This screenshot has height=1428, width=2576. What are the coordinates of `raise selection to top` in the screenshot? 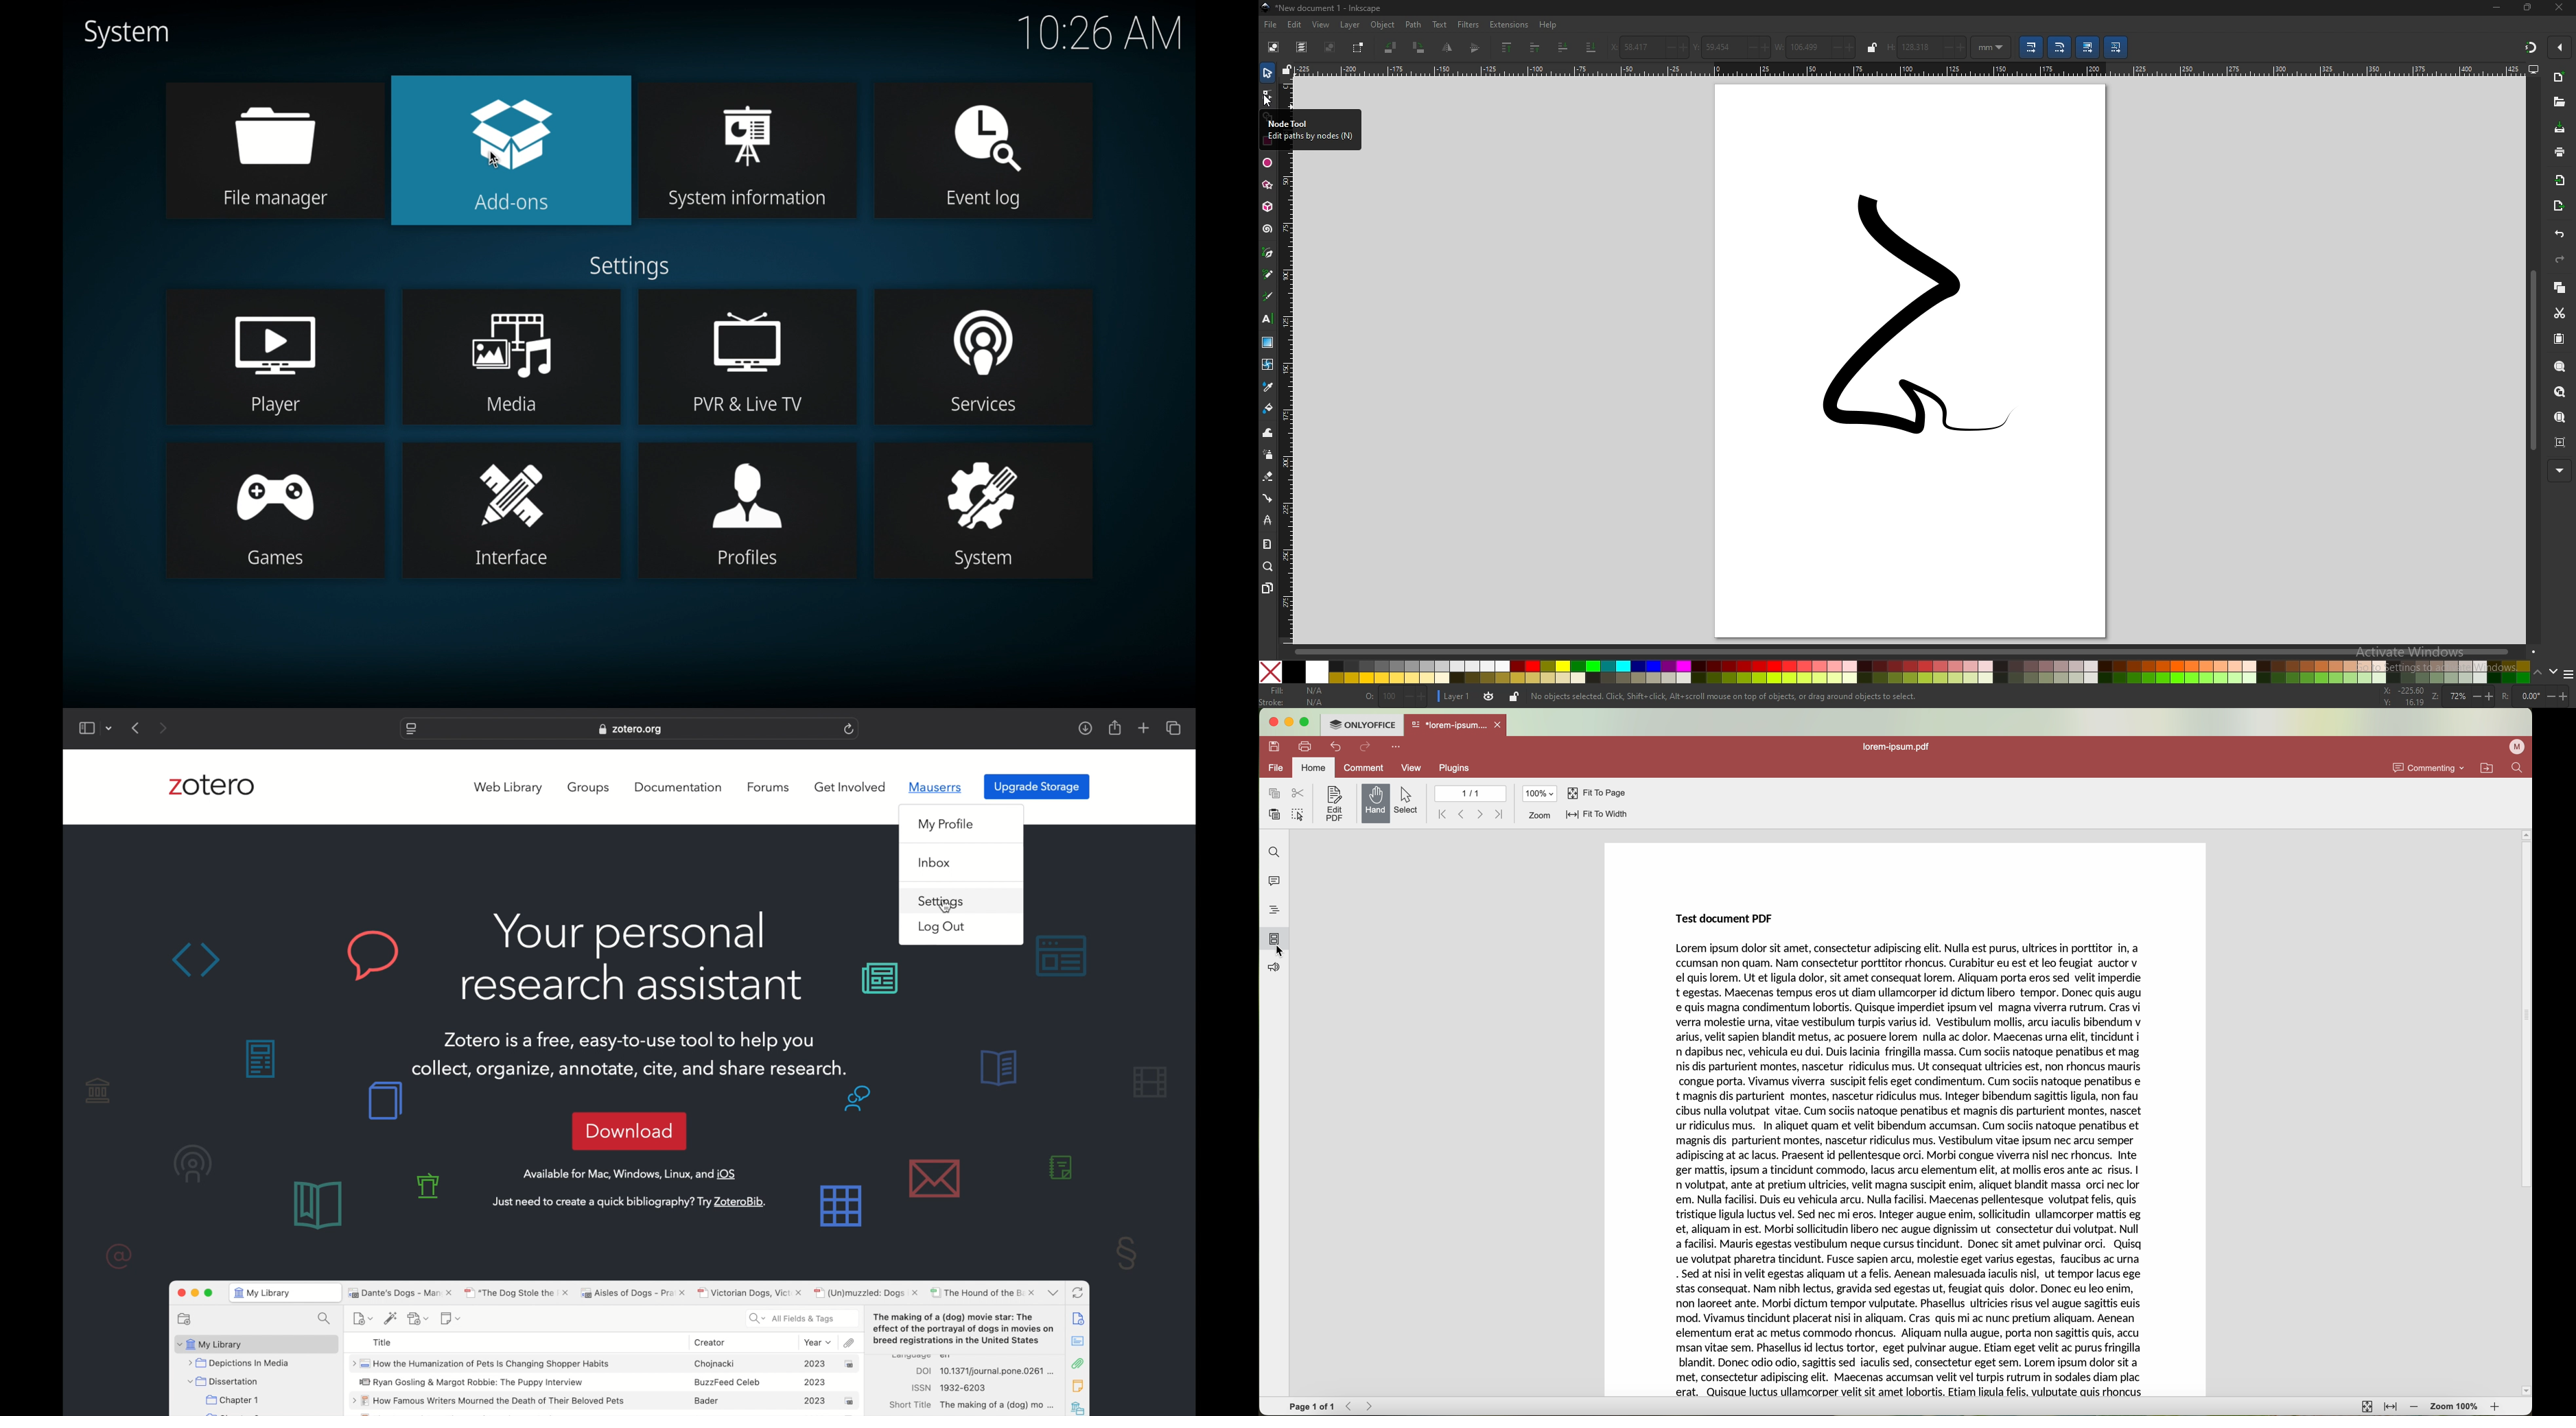 It's located at (1508, 48).